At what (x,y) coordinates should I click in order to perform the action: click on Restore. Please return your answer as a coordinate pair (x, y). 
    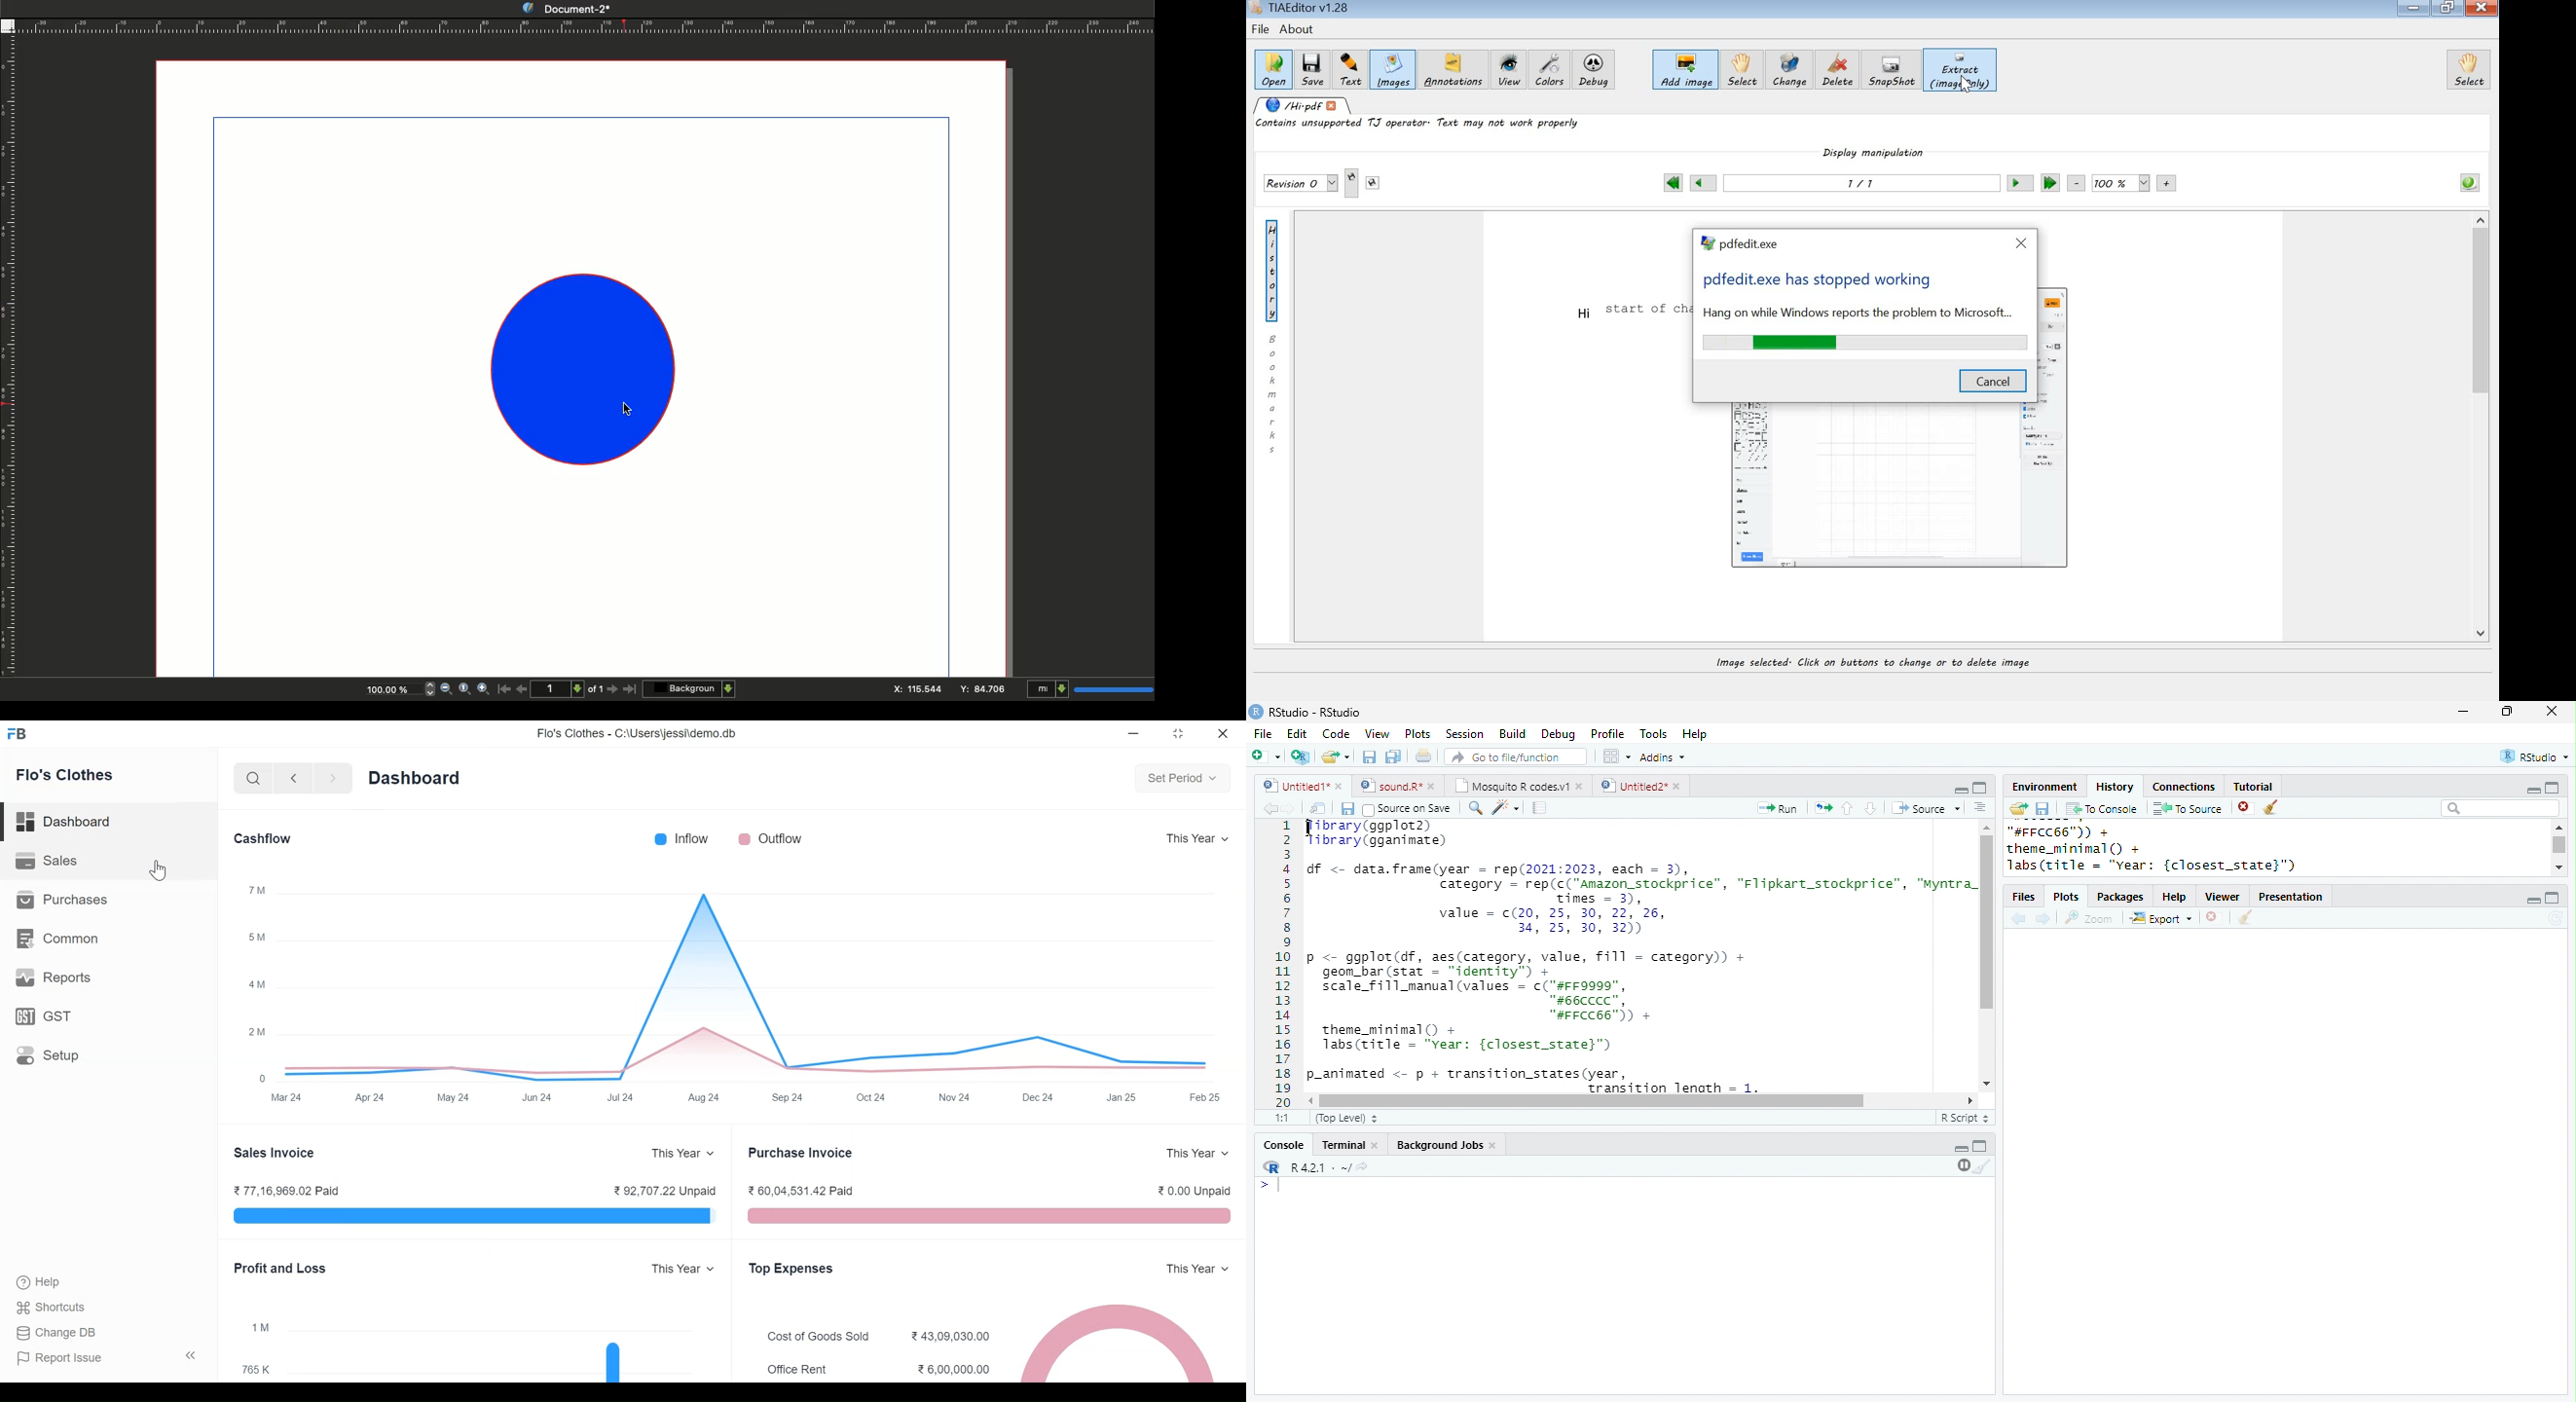
    Looking at the image, I should click on (1179, 735).